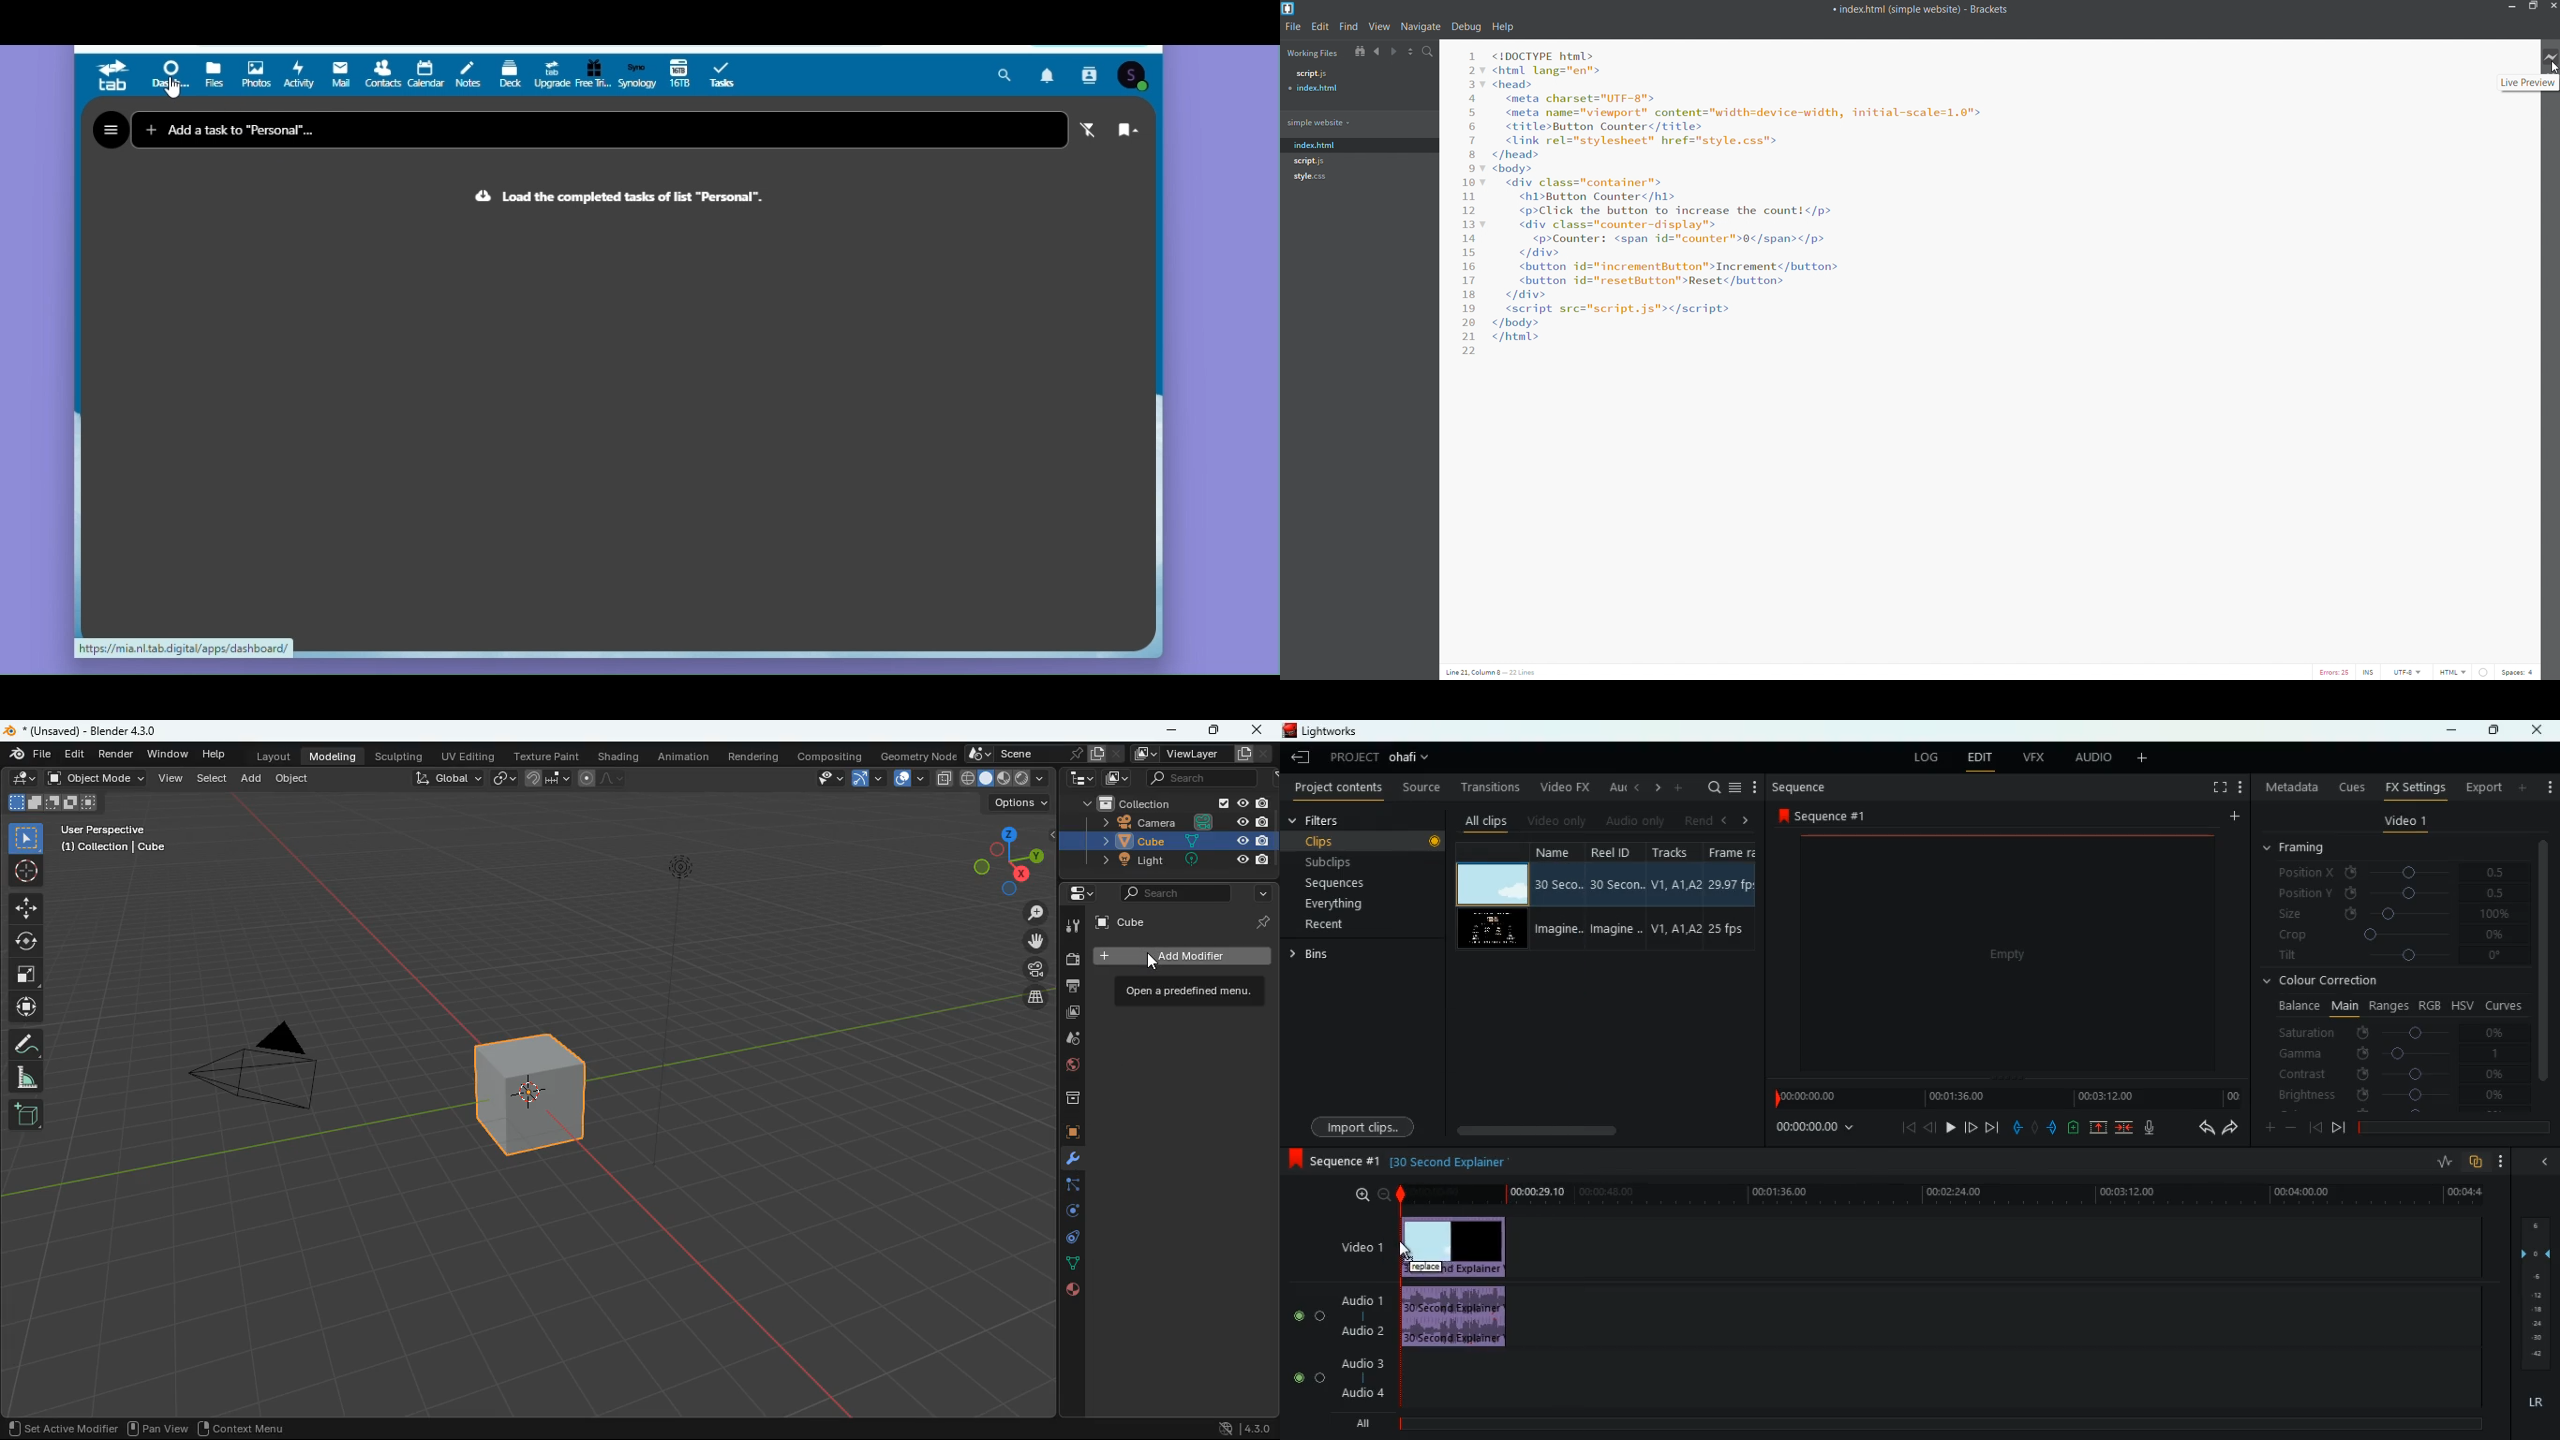  I want to click on audio 3, so click(1357, 1362).